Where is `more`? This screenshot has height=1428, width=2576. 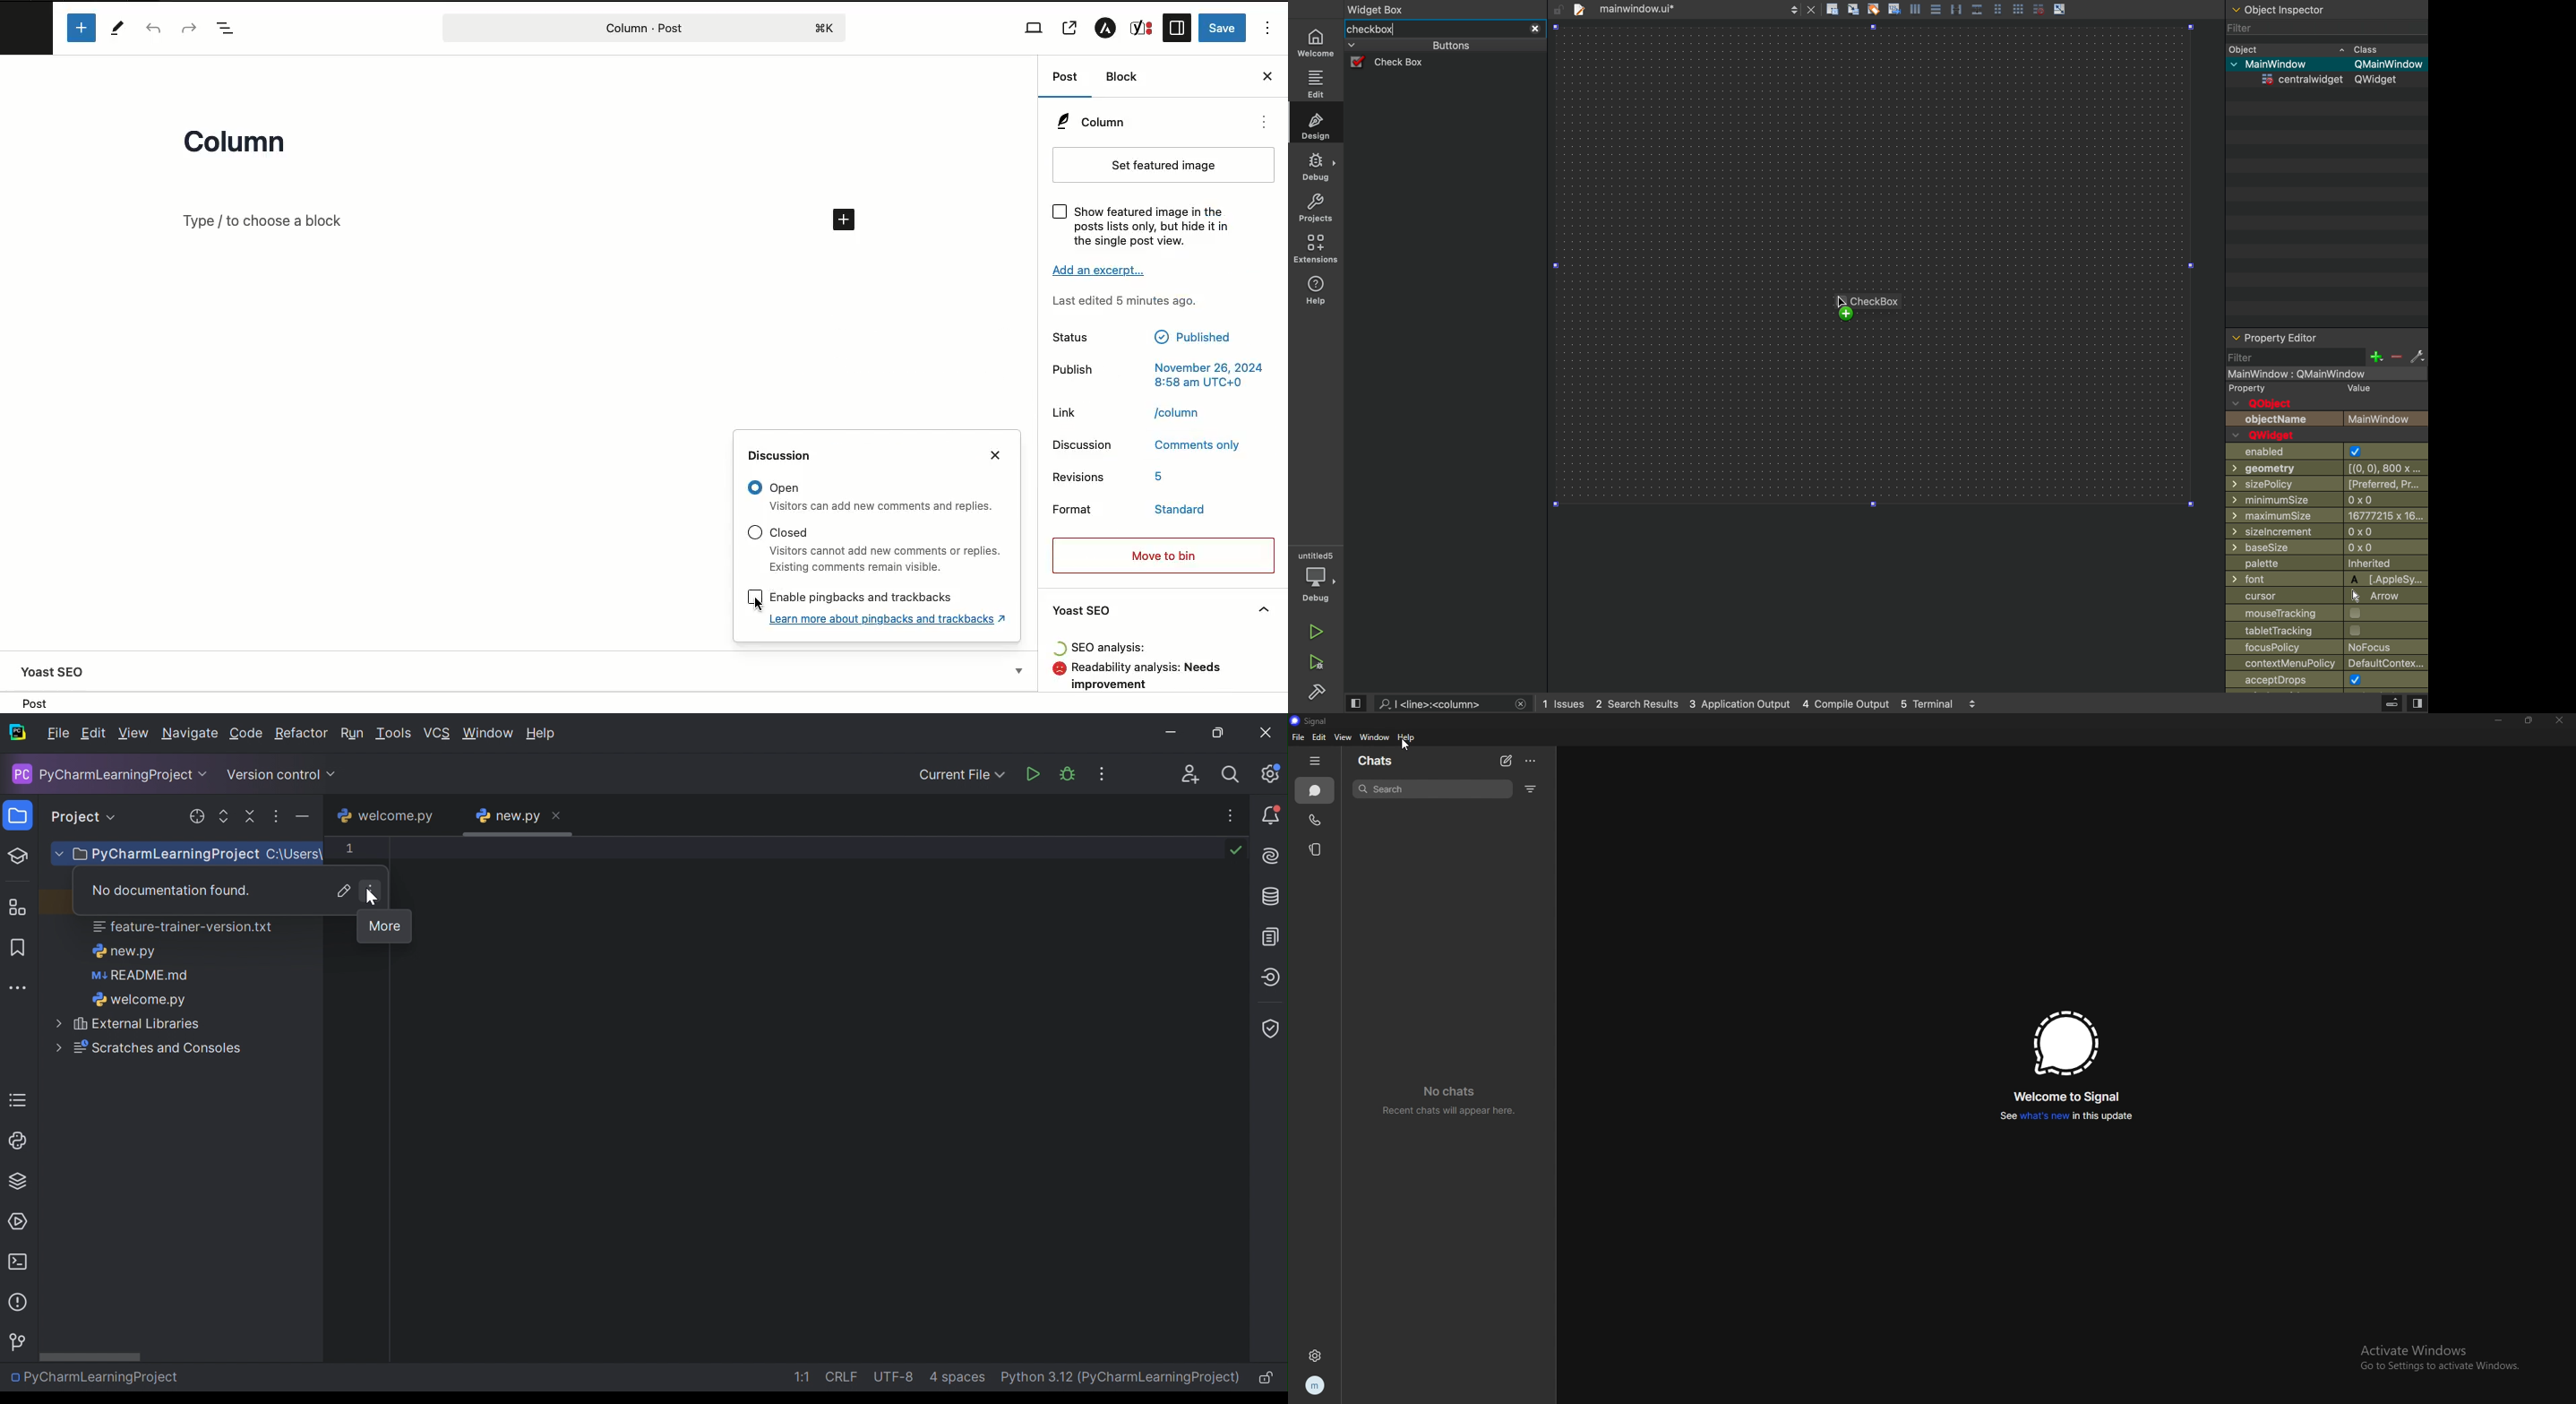
more is located at coordinates (1265, 122).